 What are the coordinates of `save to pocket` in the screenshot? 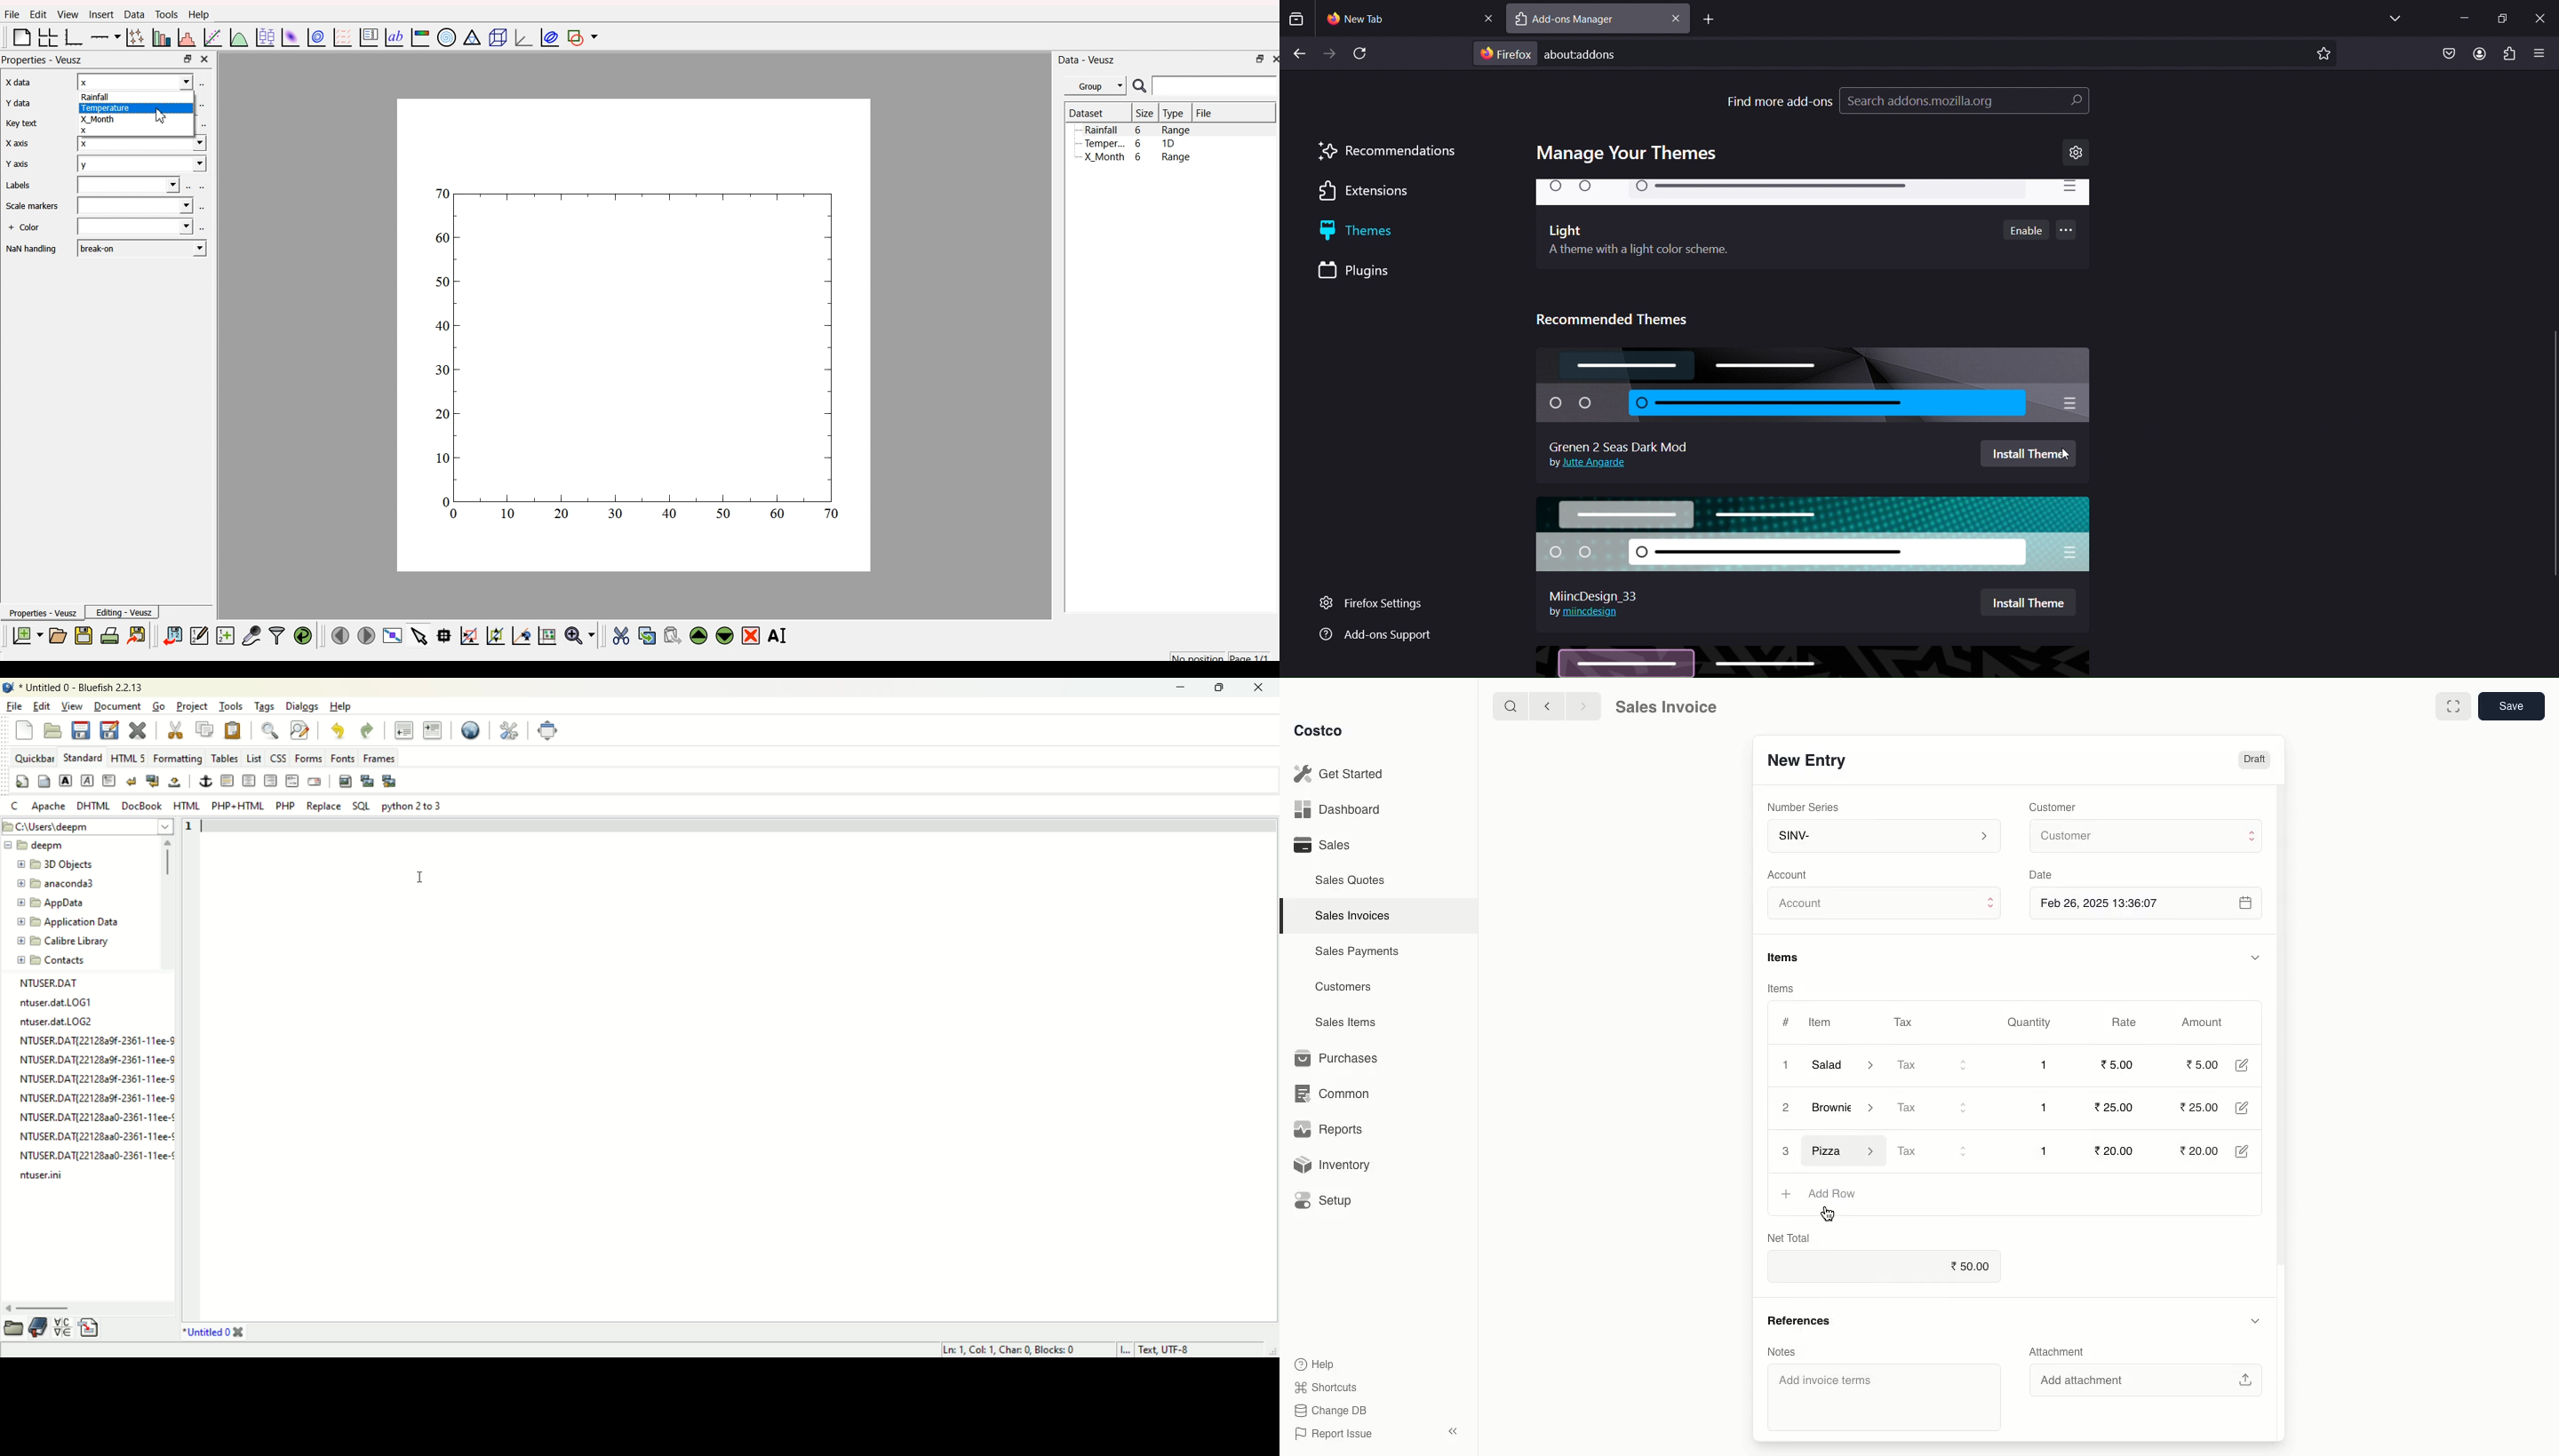 It's located at (2448, 54).